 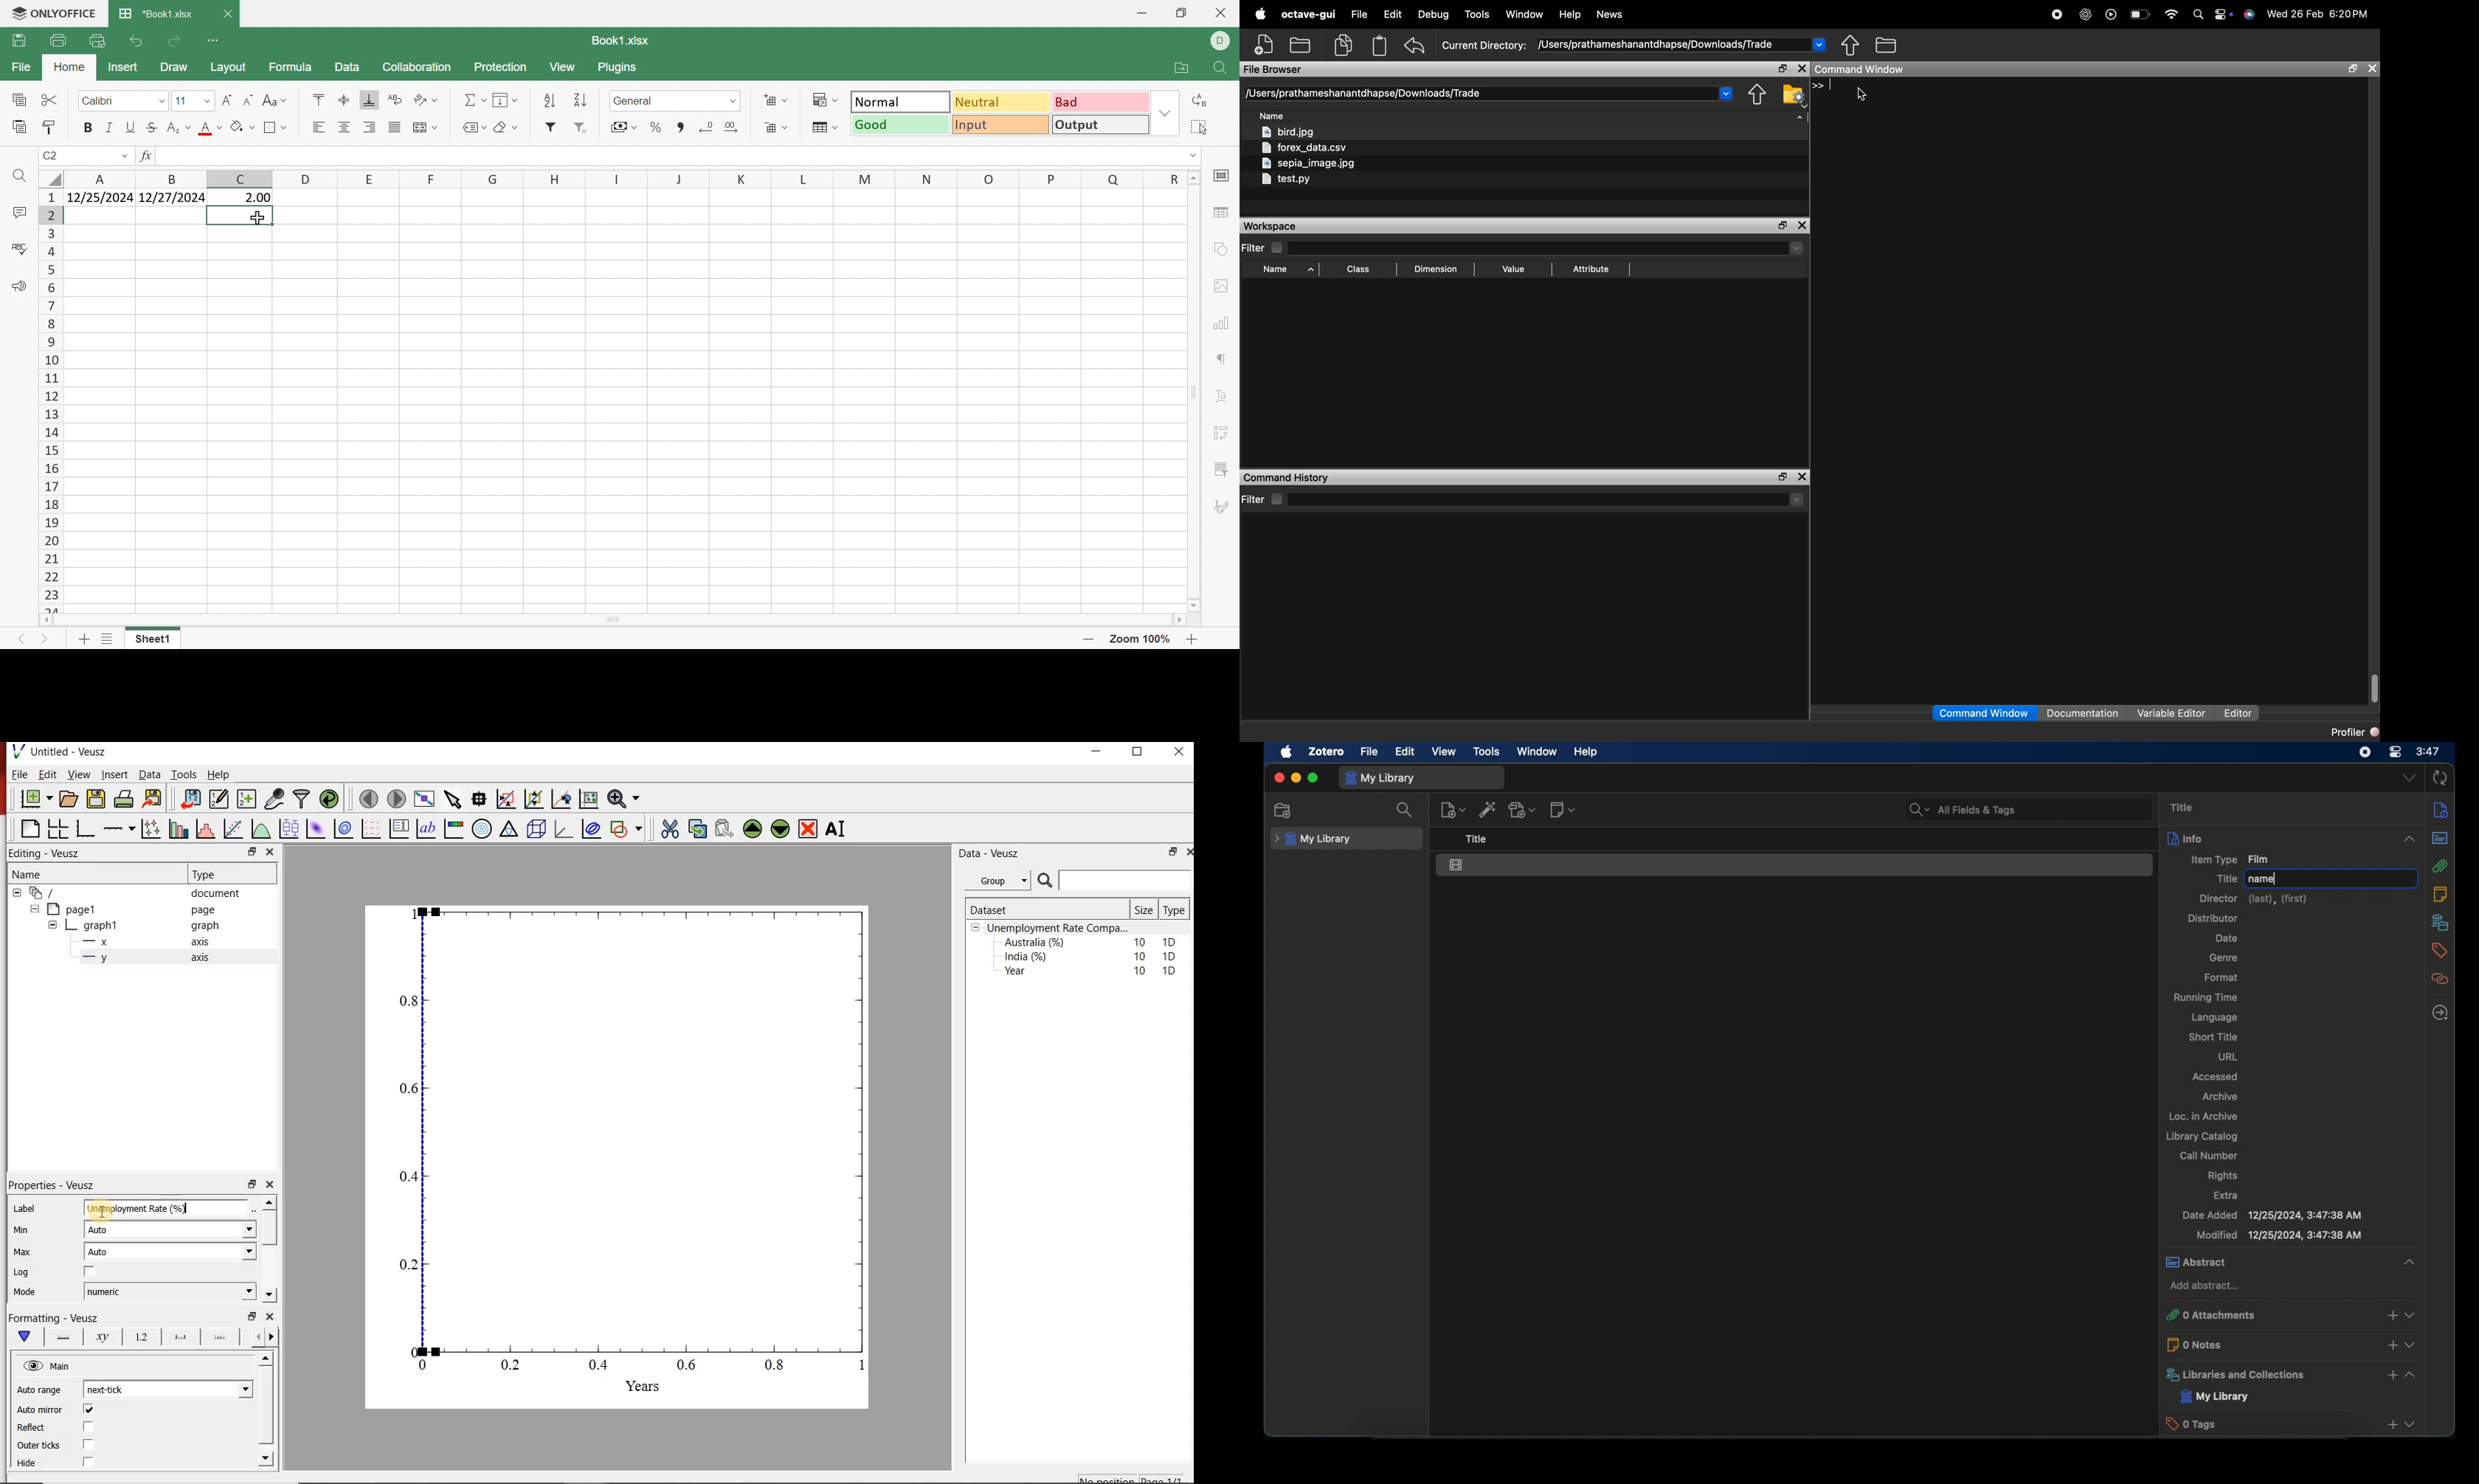 What do you see at coordinates (28, 1463) in the screenshot?
I see `Hide` at bounding box center [28, 1463].